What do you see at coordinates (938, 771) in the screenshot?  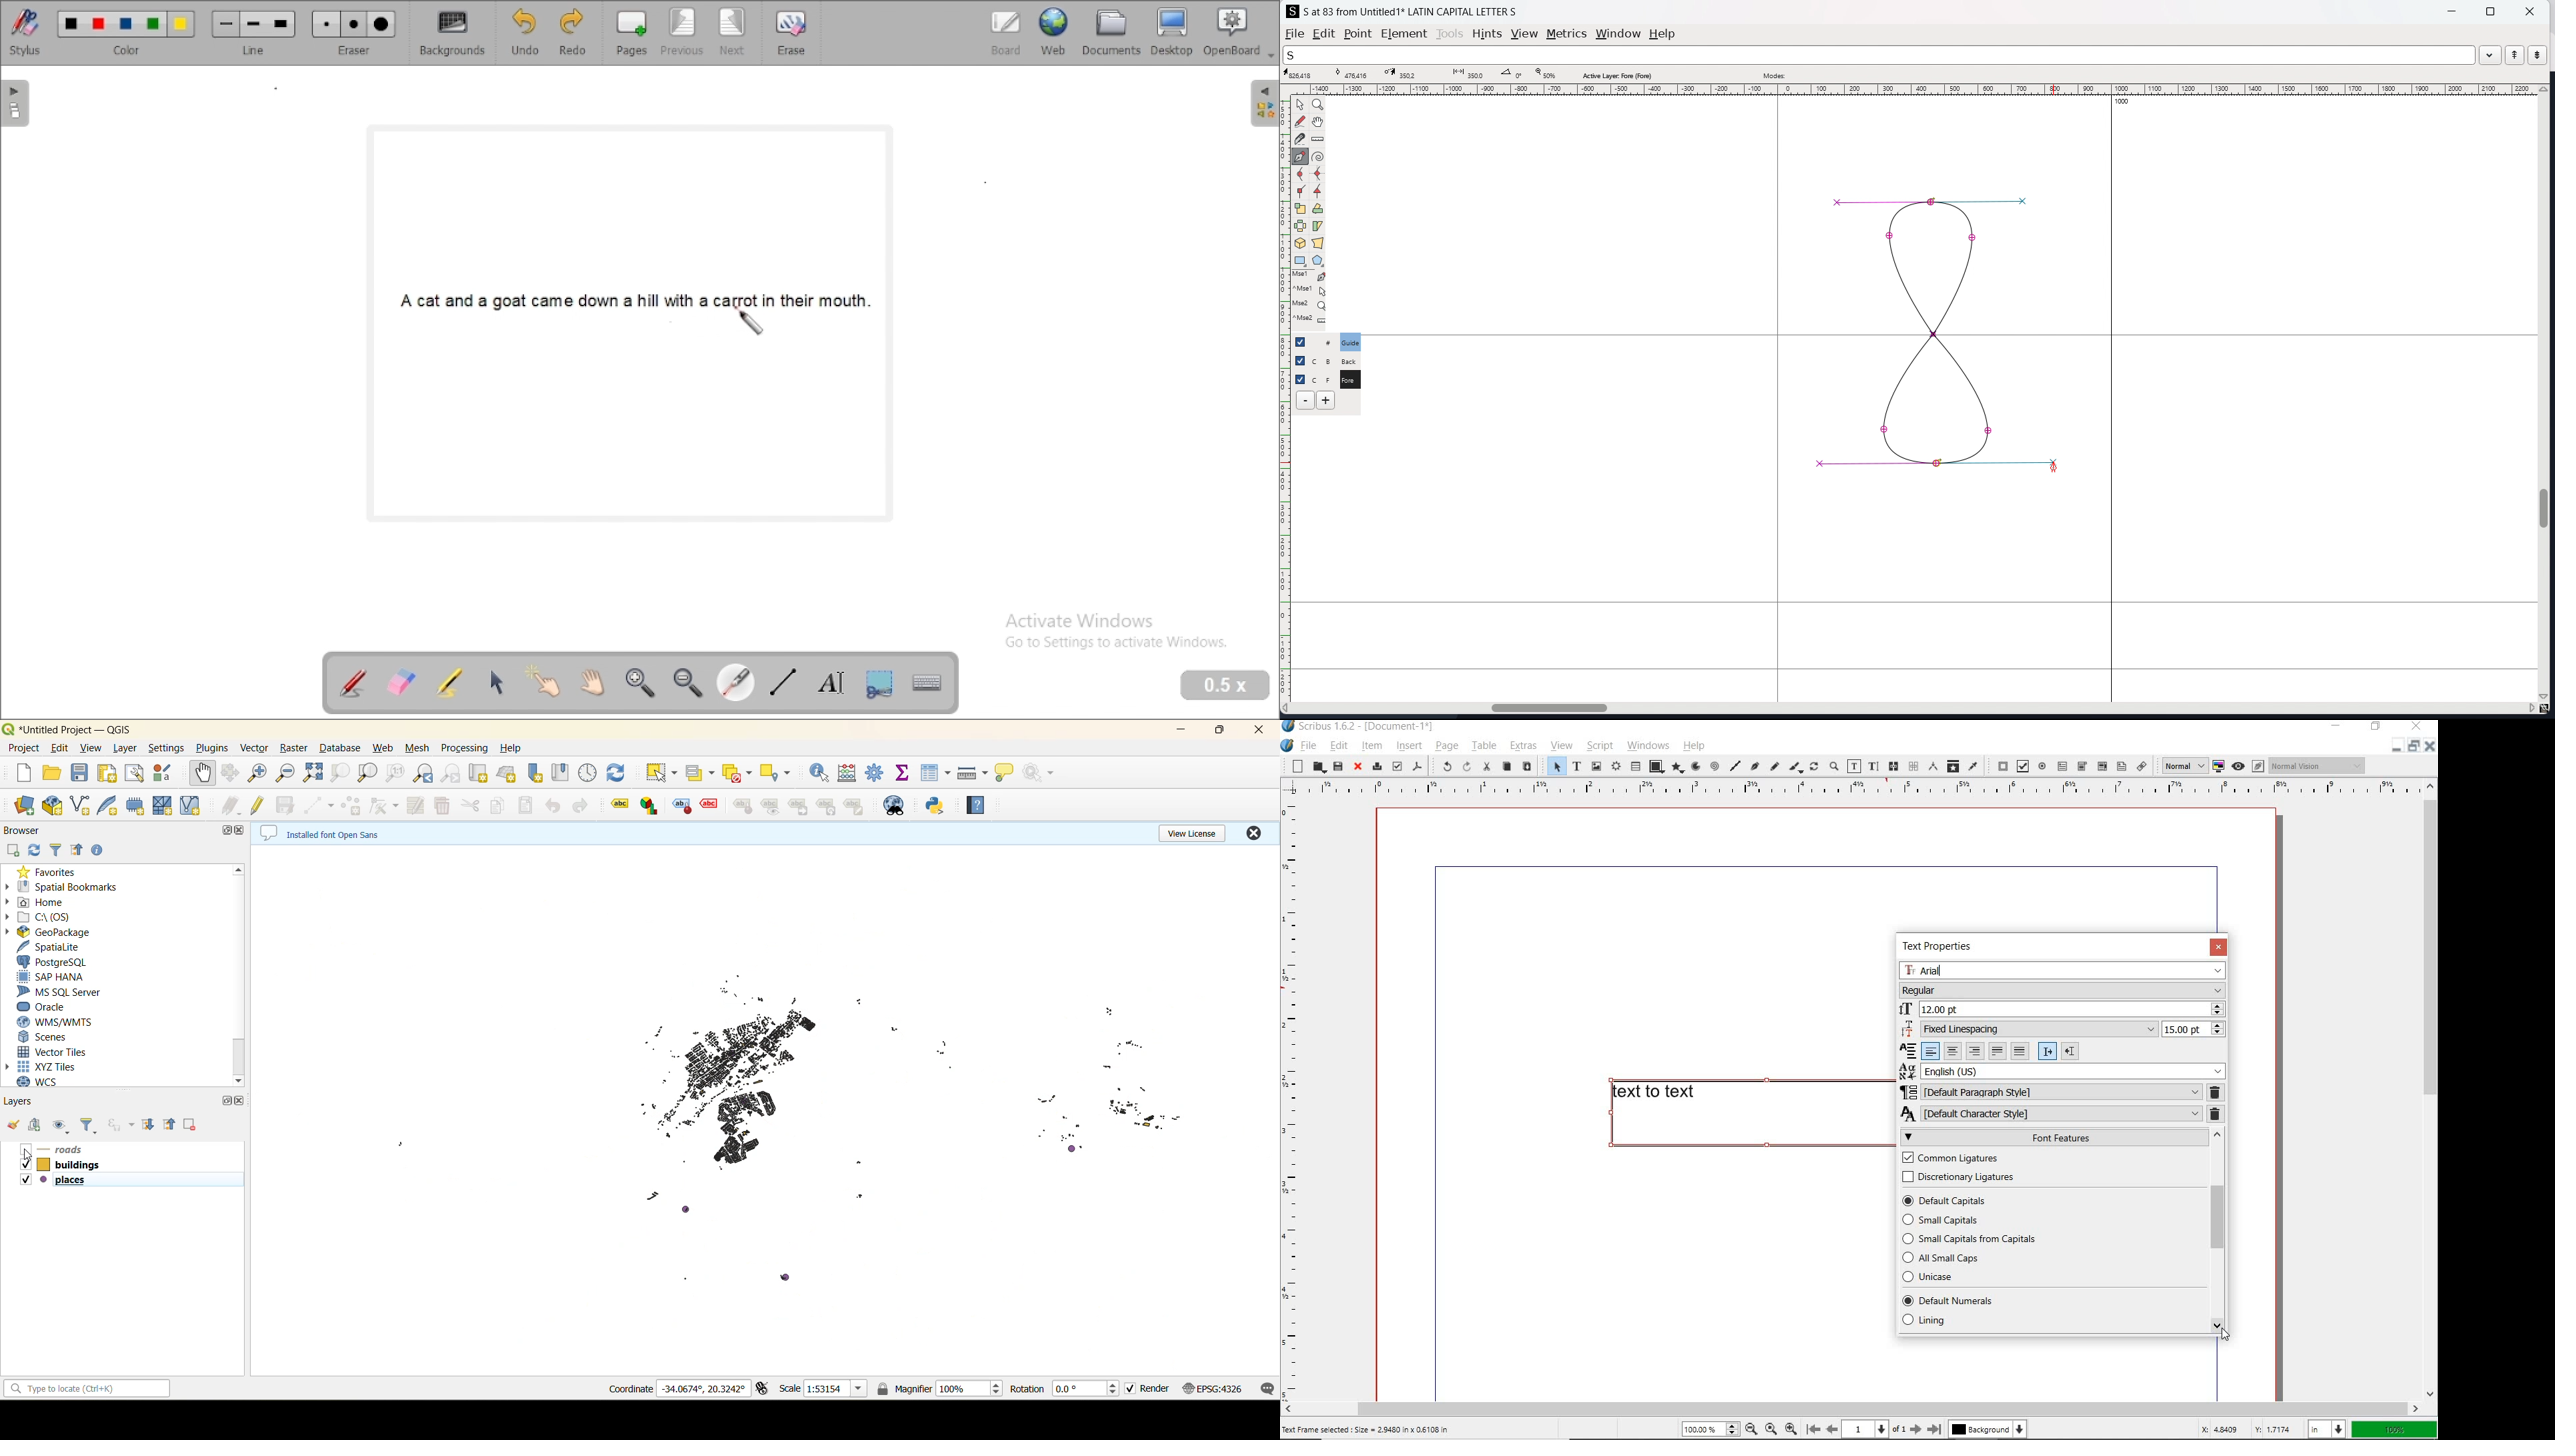 I see `attributes table` at bounding box center [938, 771].